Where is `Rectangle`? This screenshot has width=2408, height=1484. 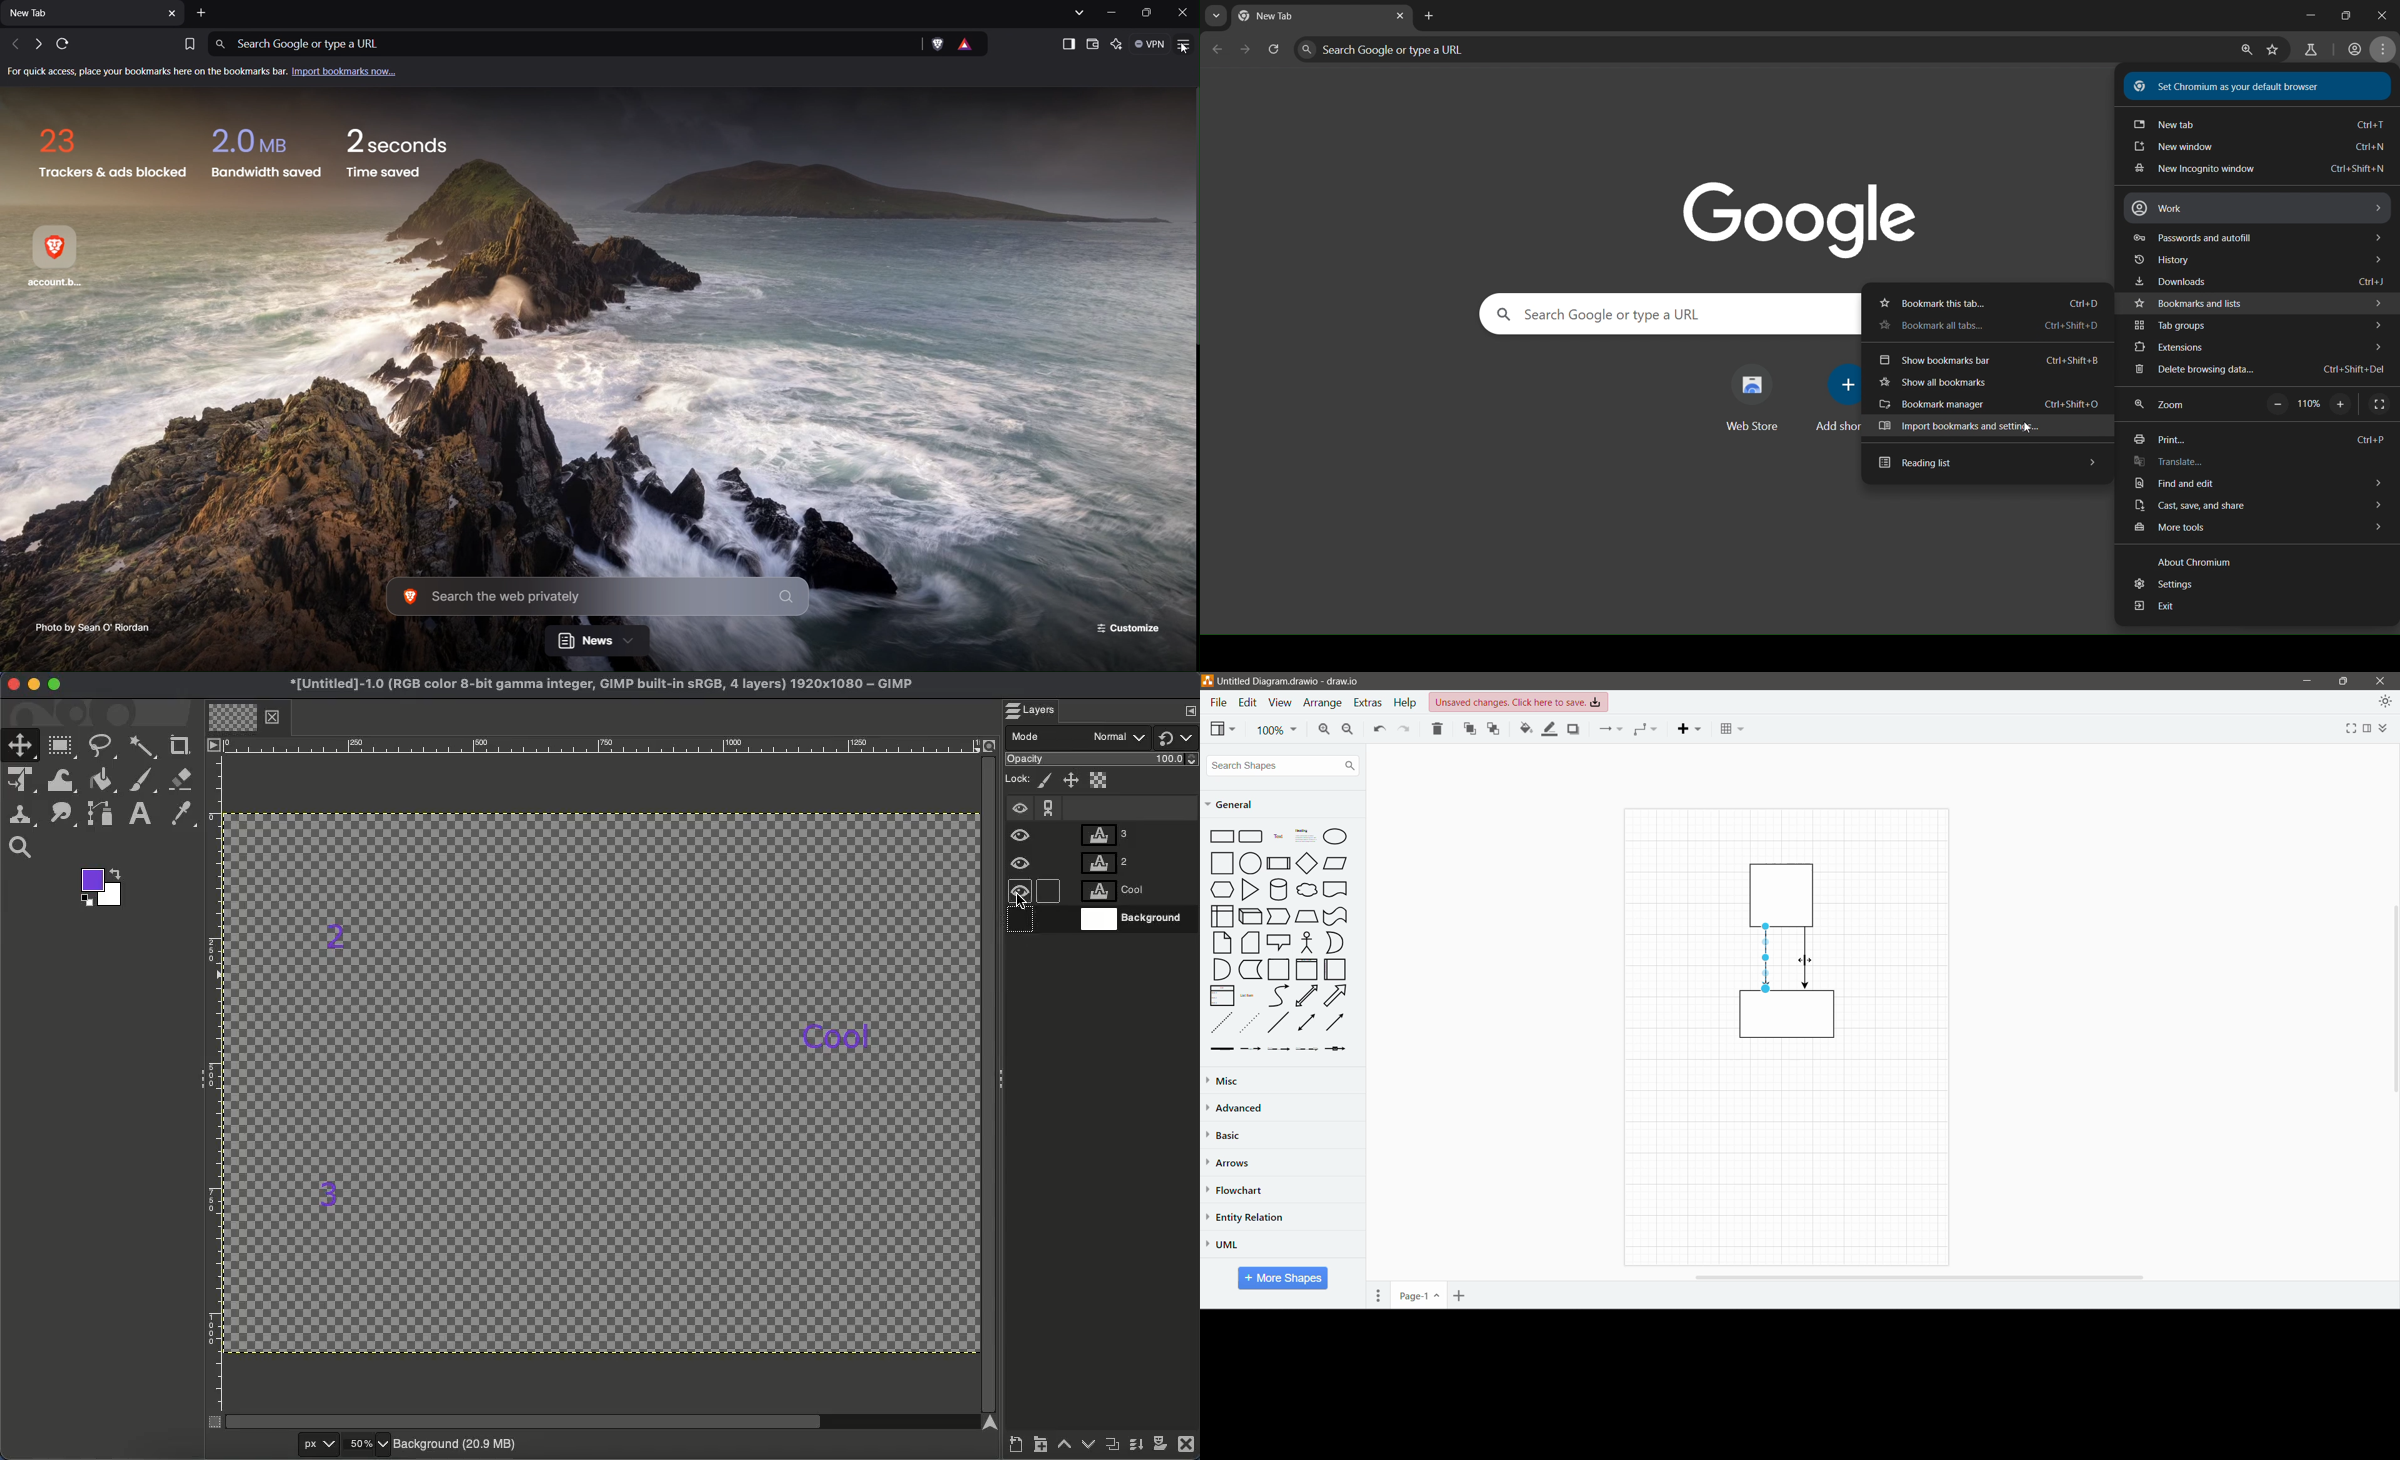 Rectangle is located at coordinates (1221, 836).